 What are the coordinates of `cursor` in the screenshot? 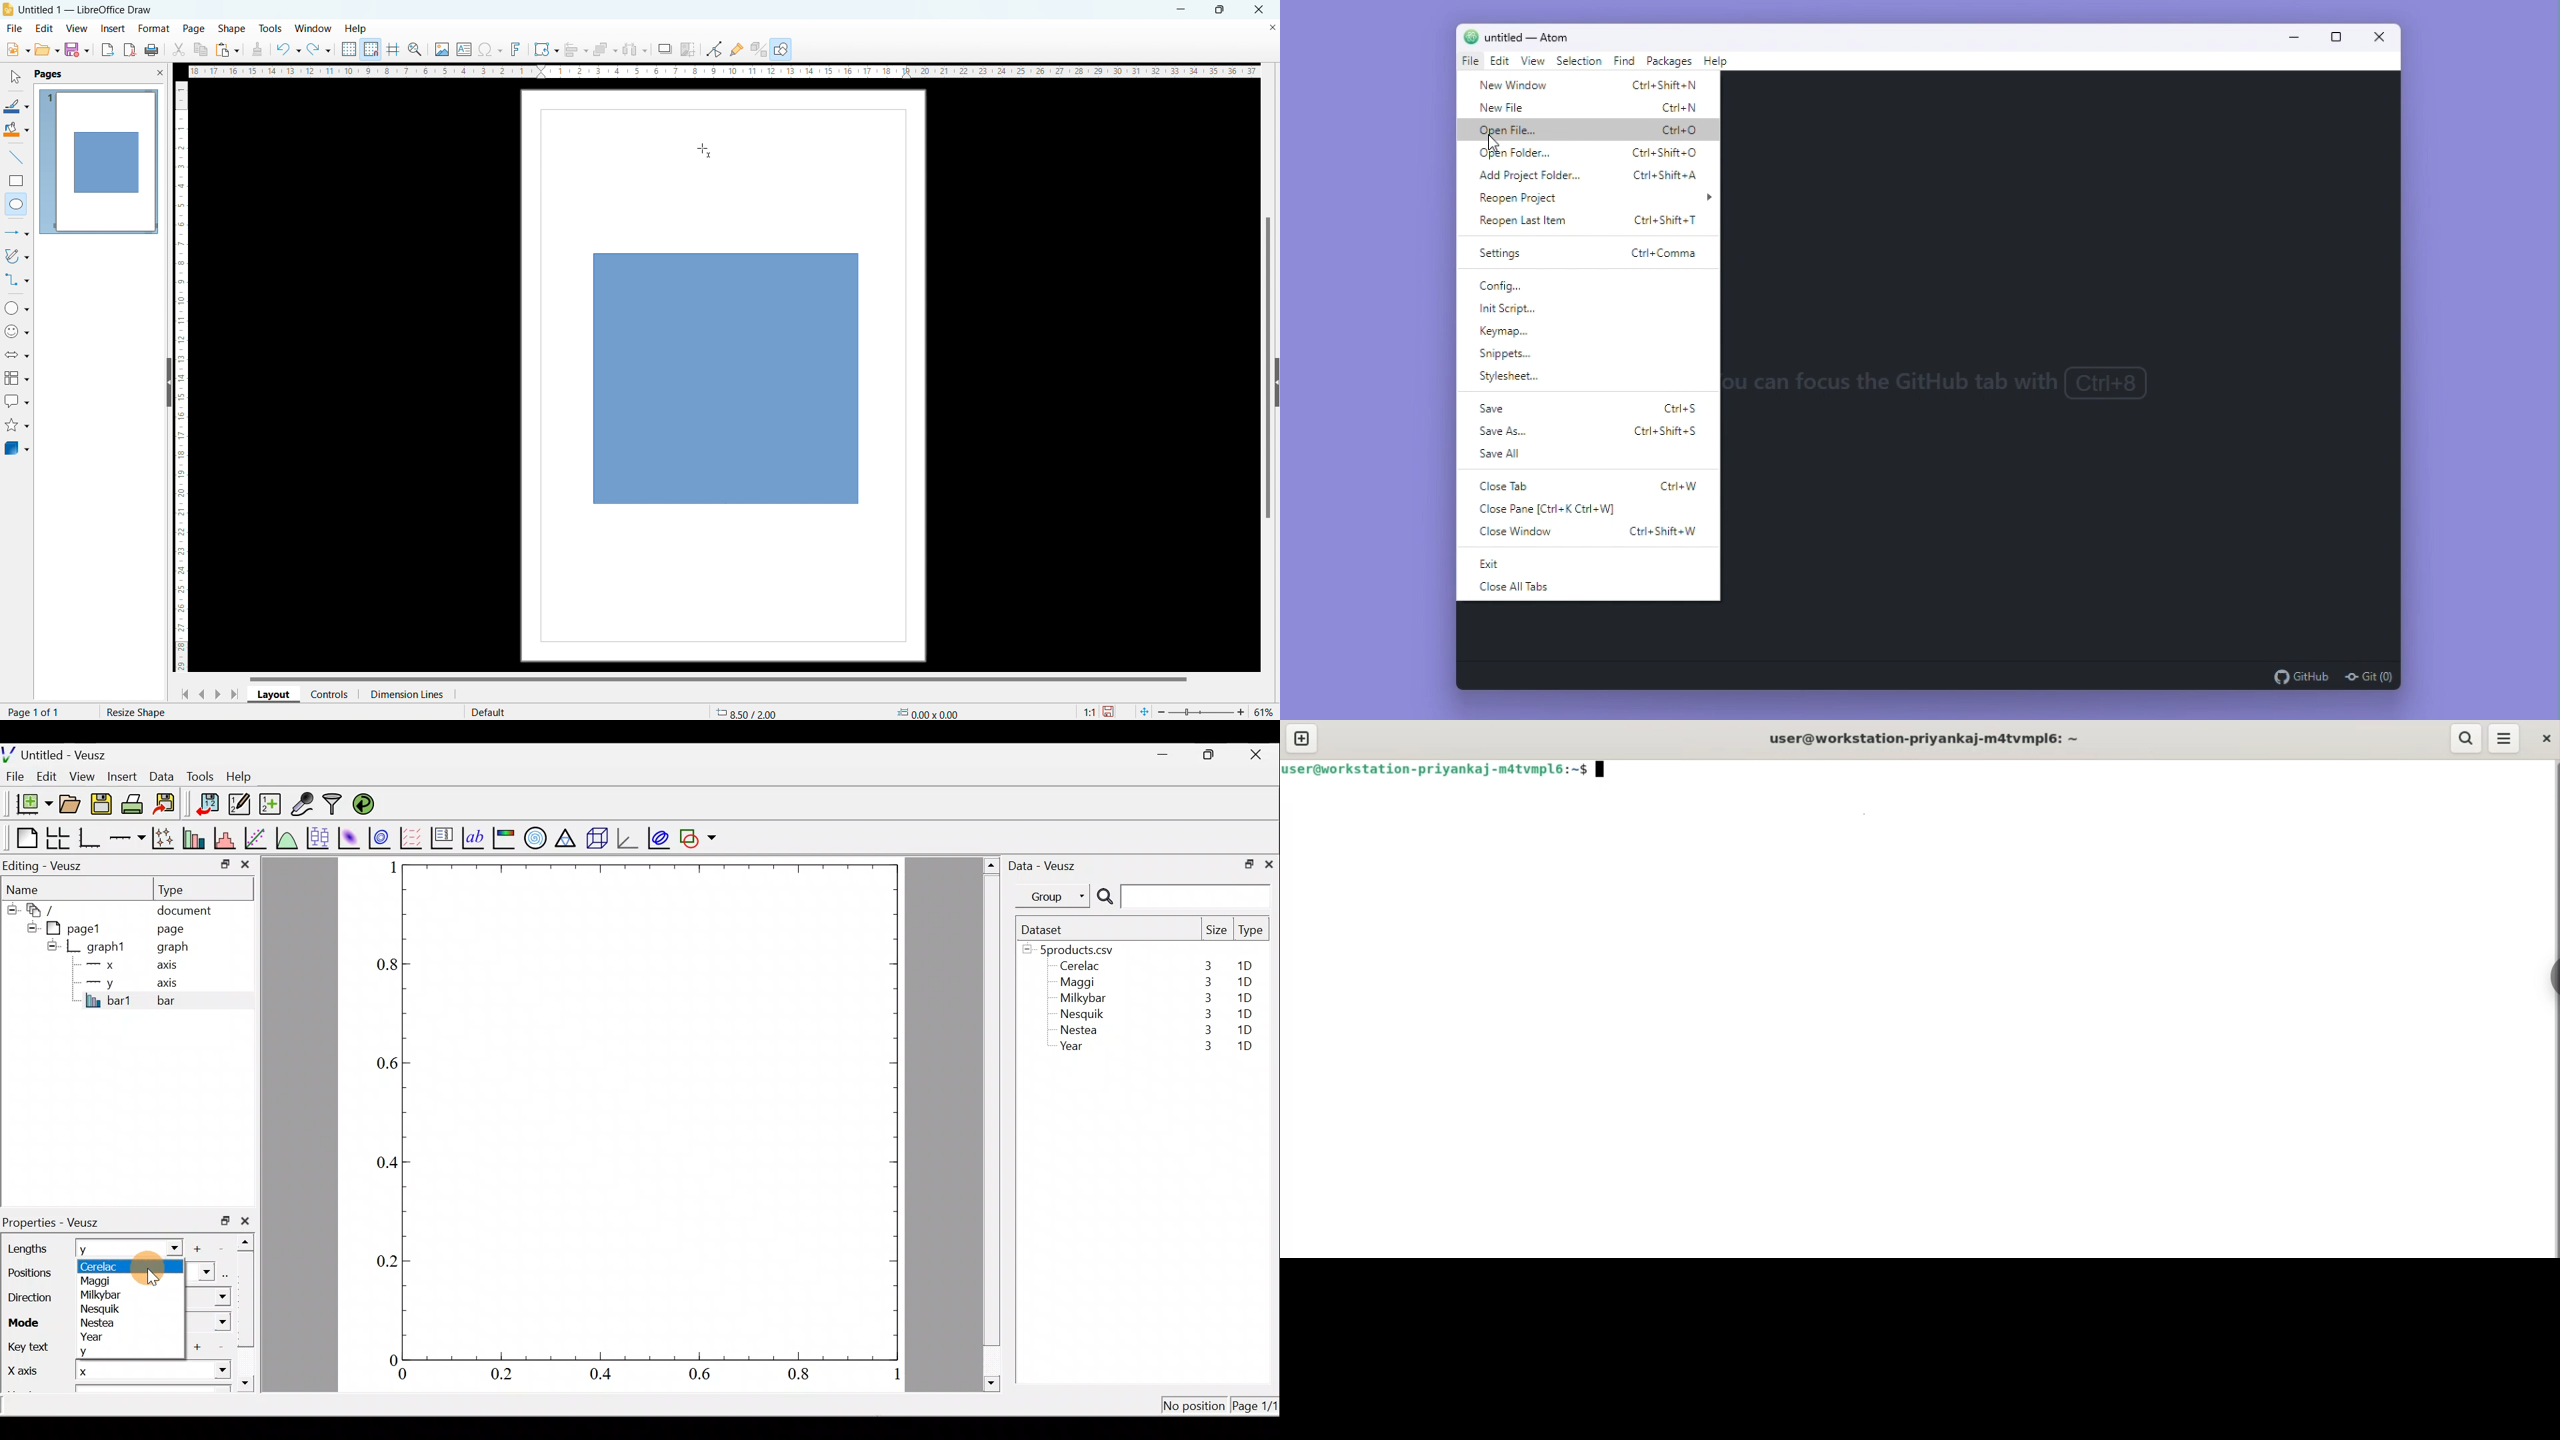 It's located at (703, 149).